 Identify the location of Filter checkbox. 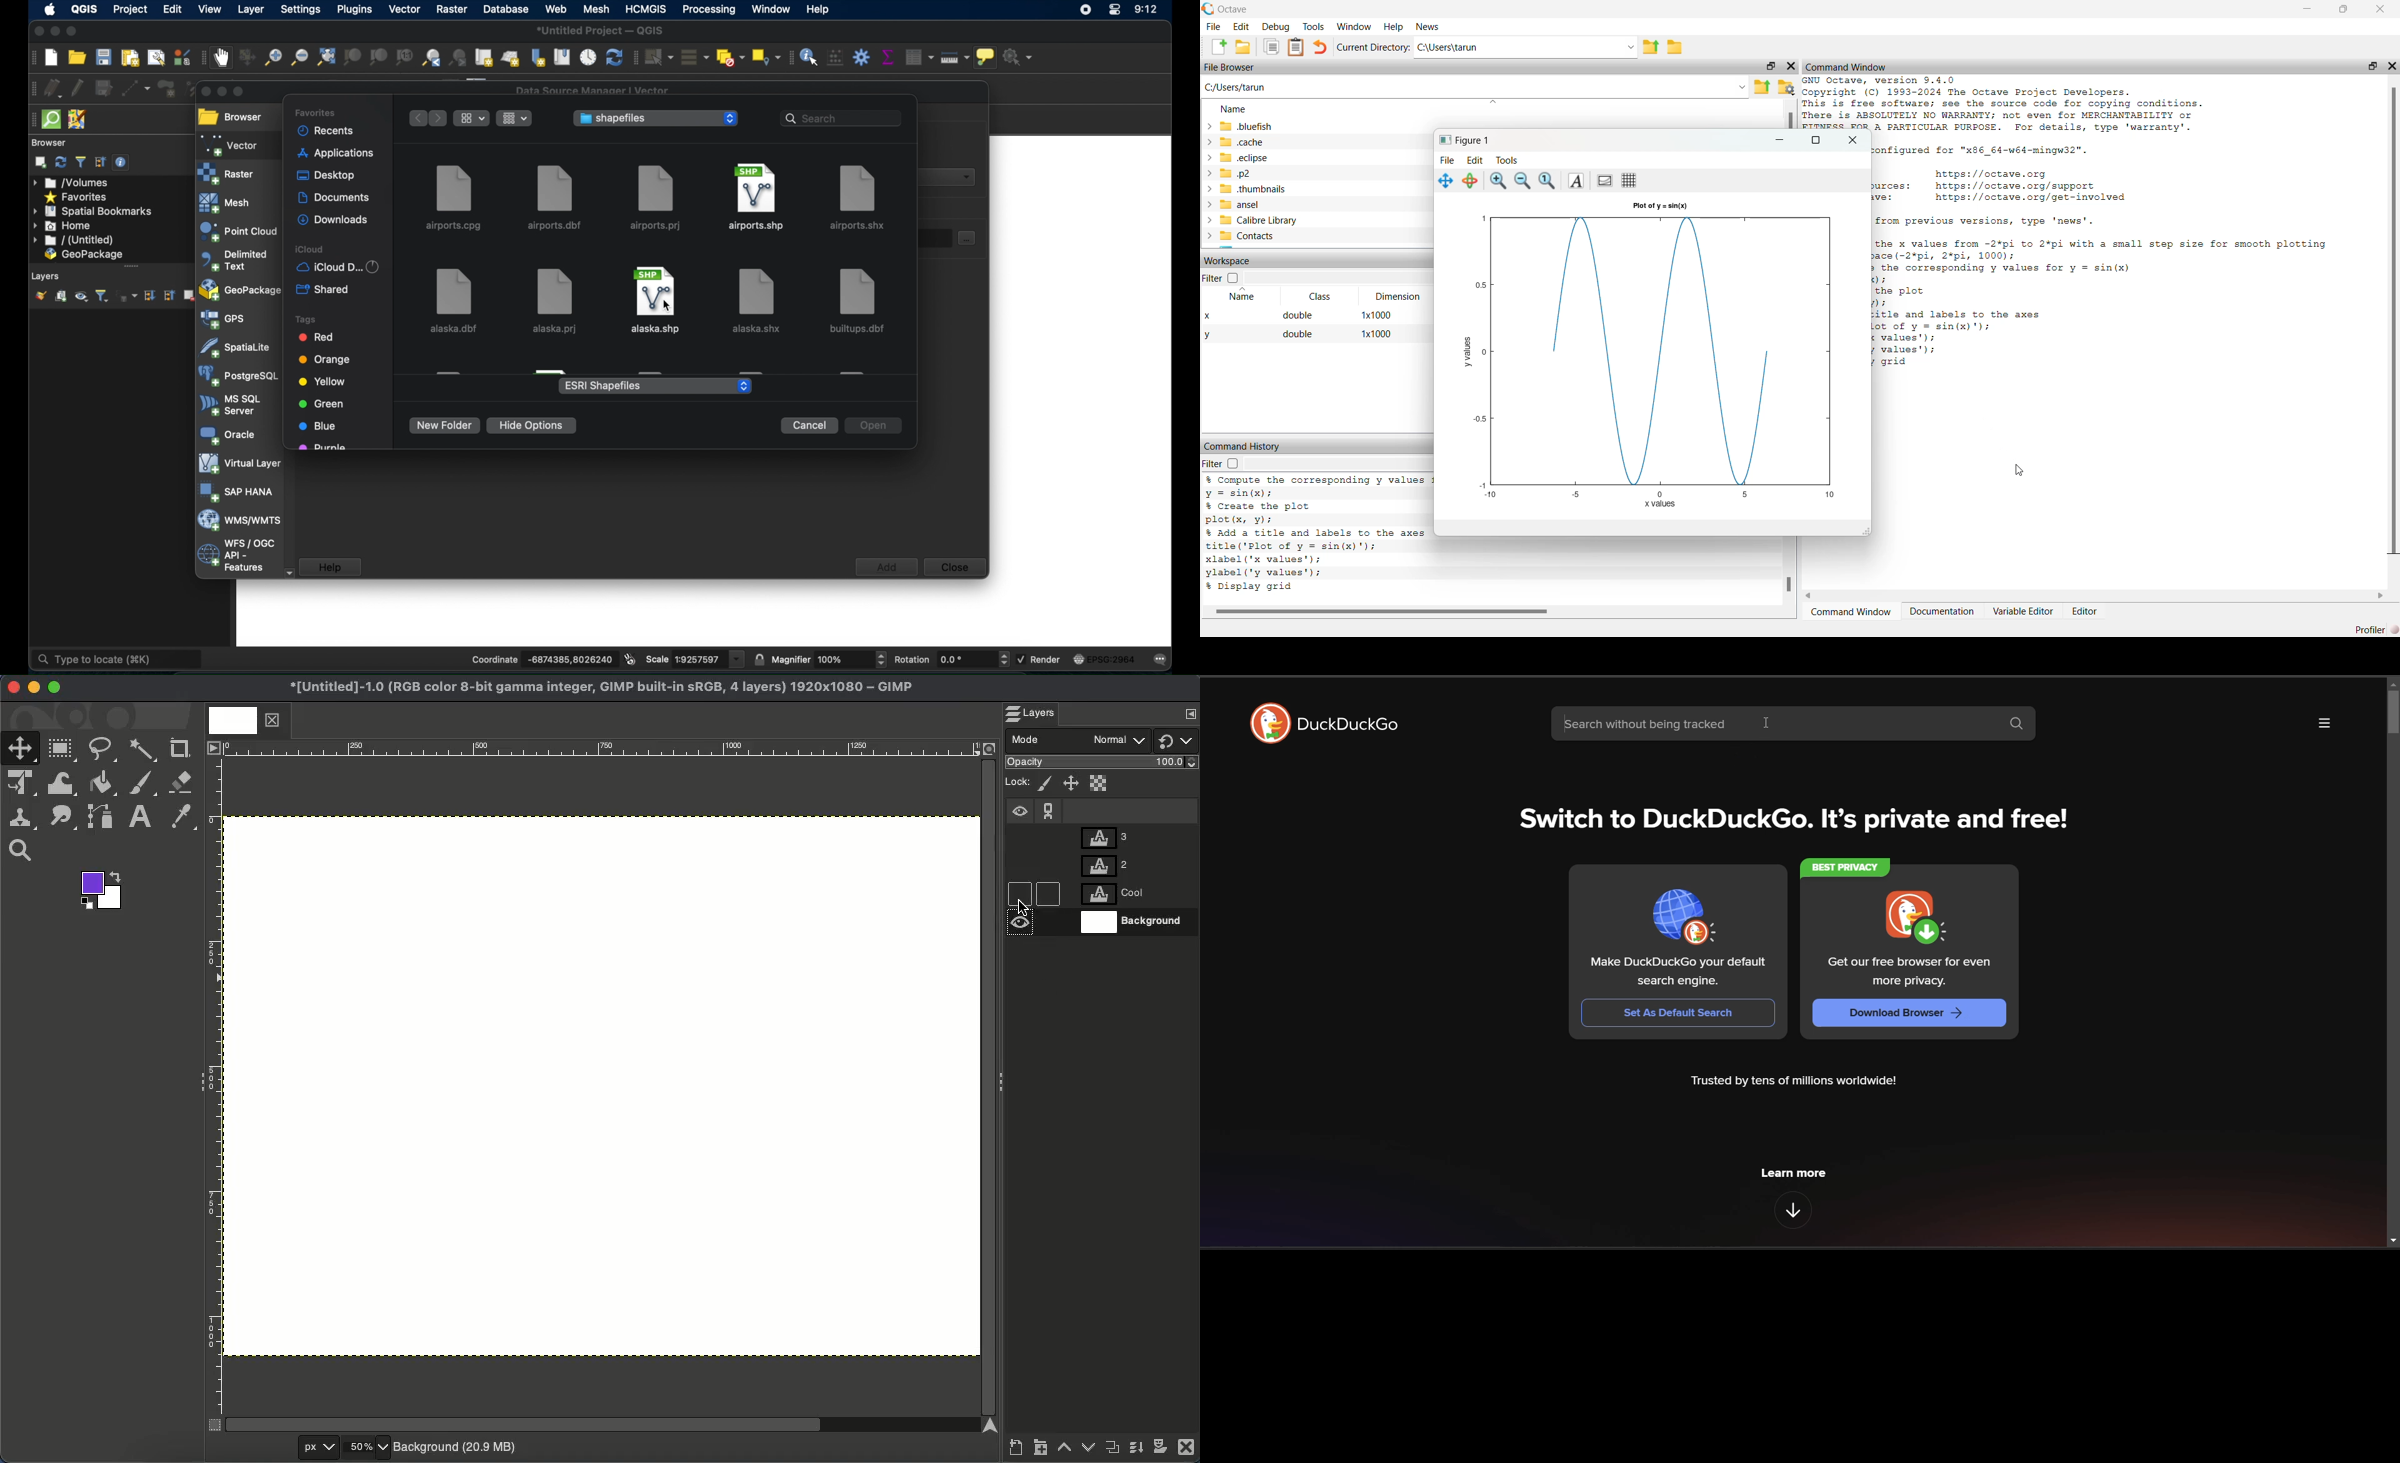
(1222, 278).